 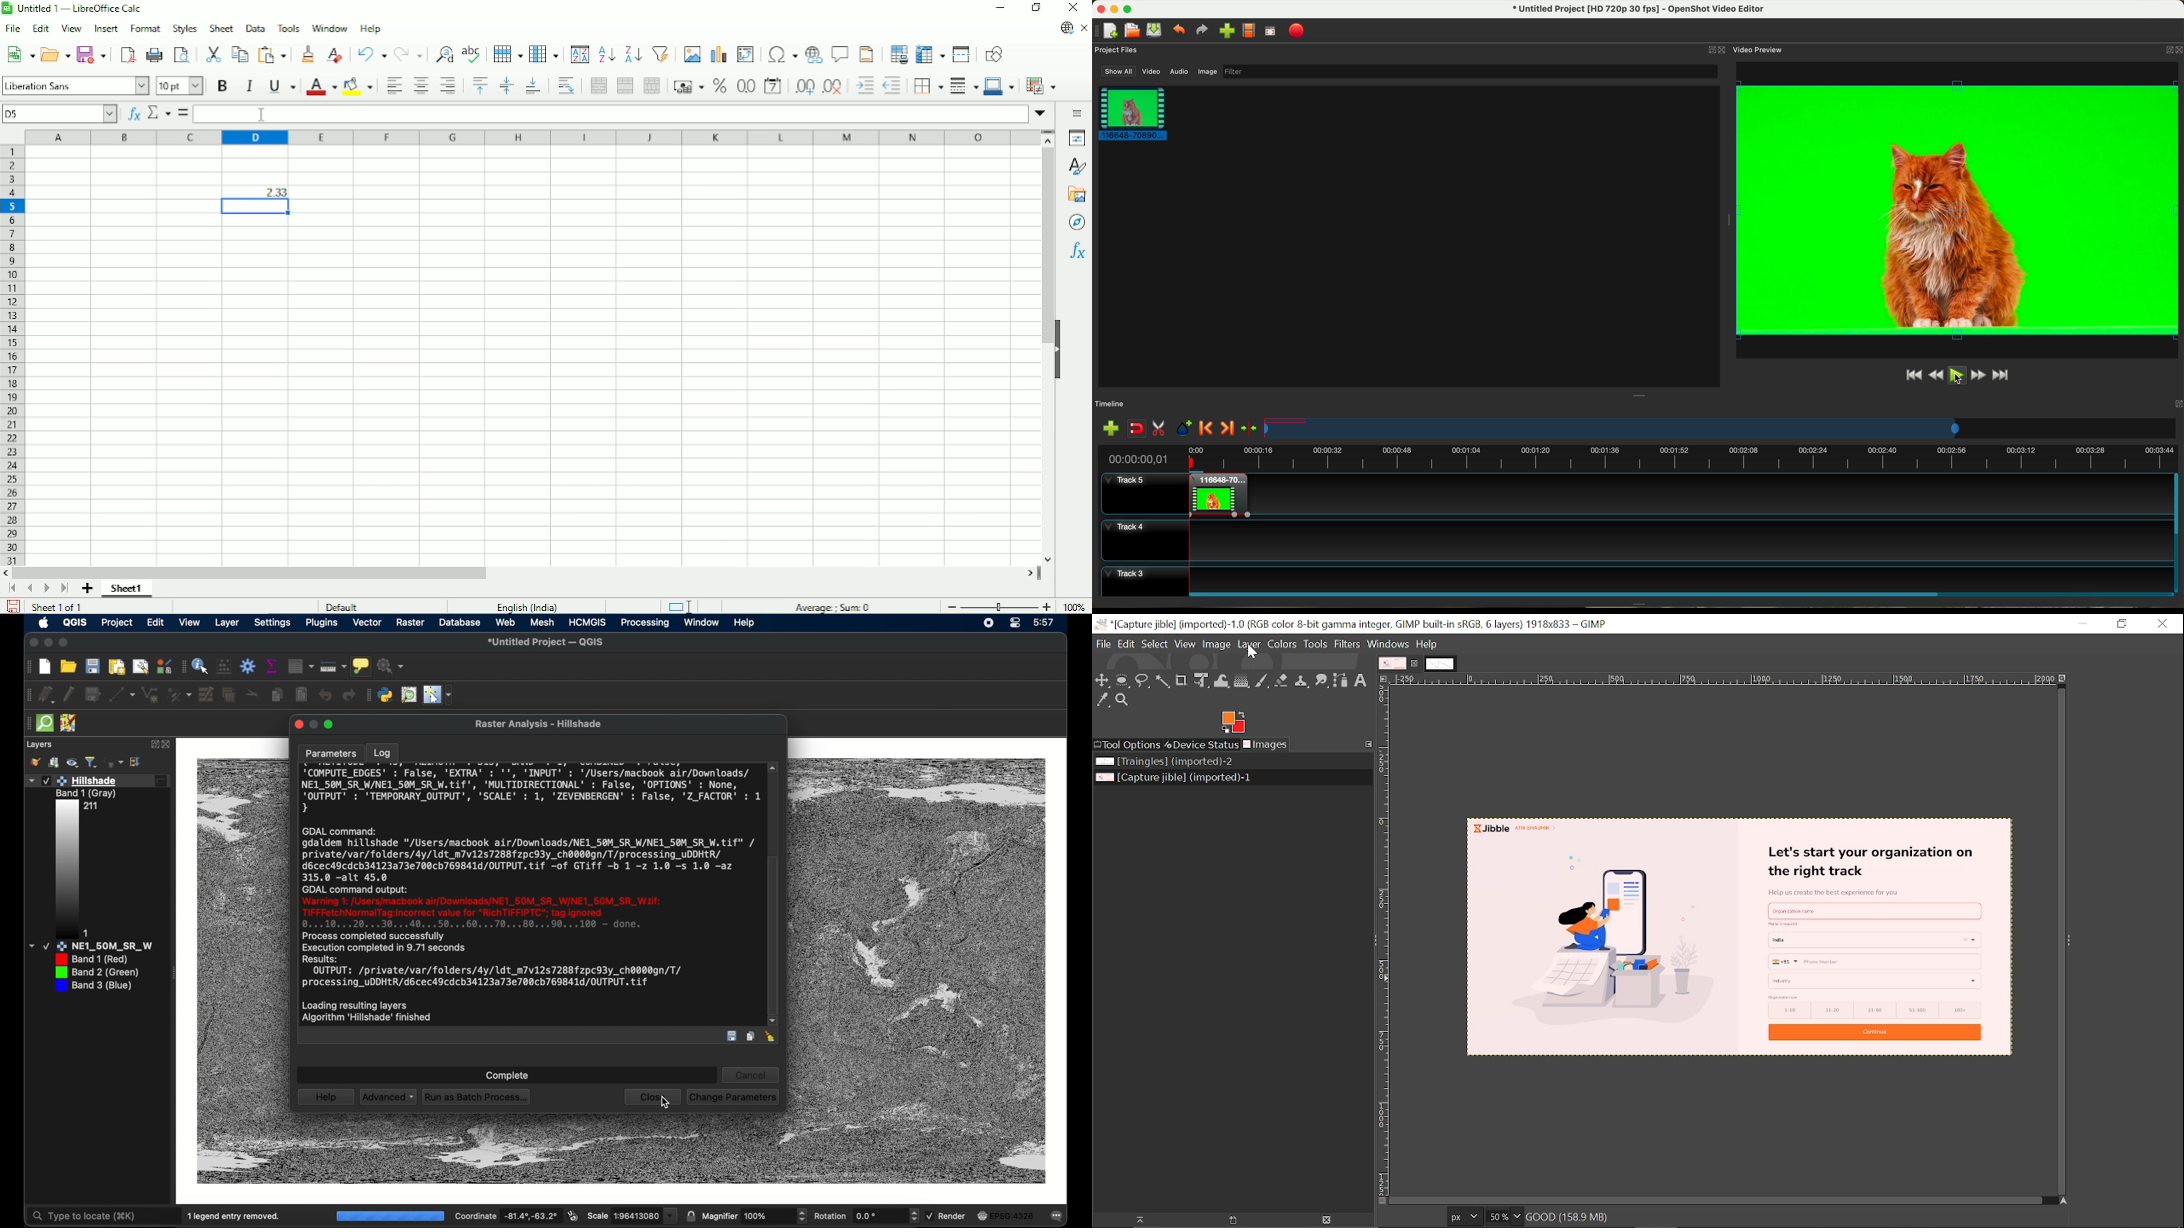 I want to click on Color picker tool, so click(x=1101, y=700).